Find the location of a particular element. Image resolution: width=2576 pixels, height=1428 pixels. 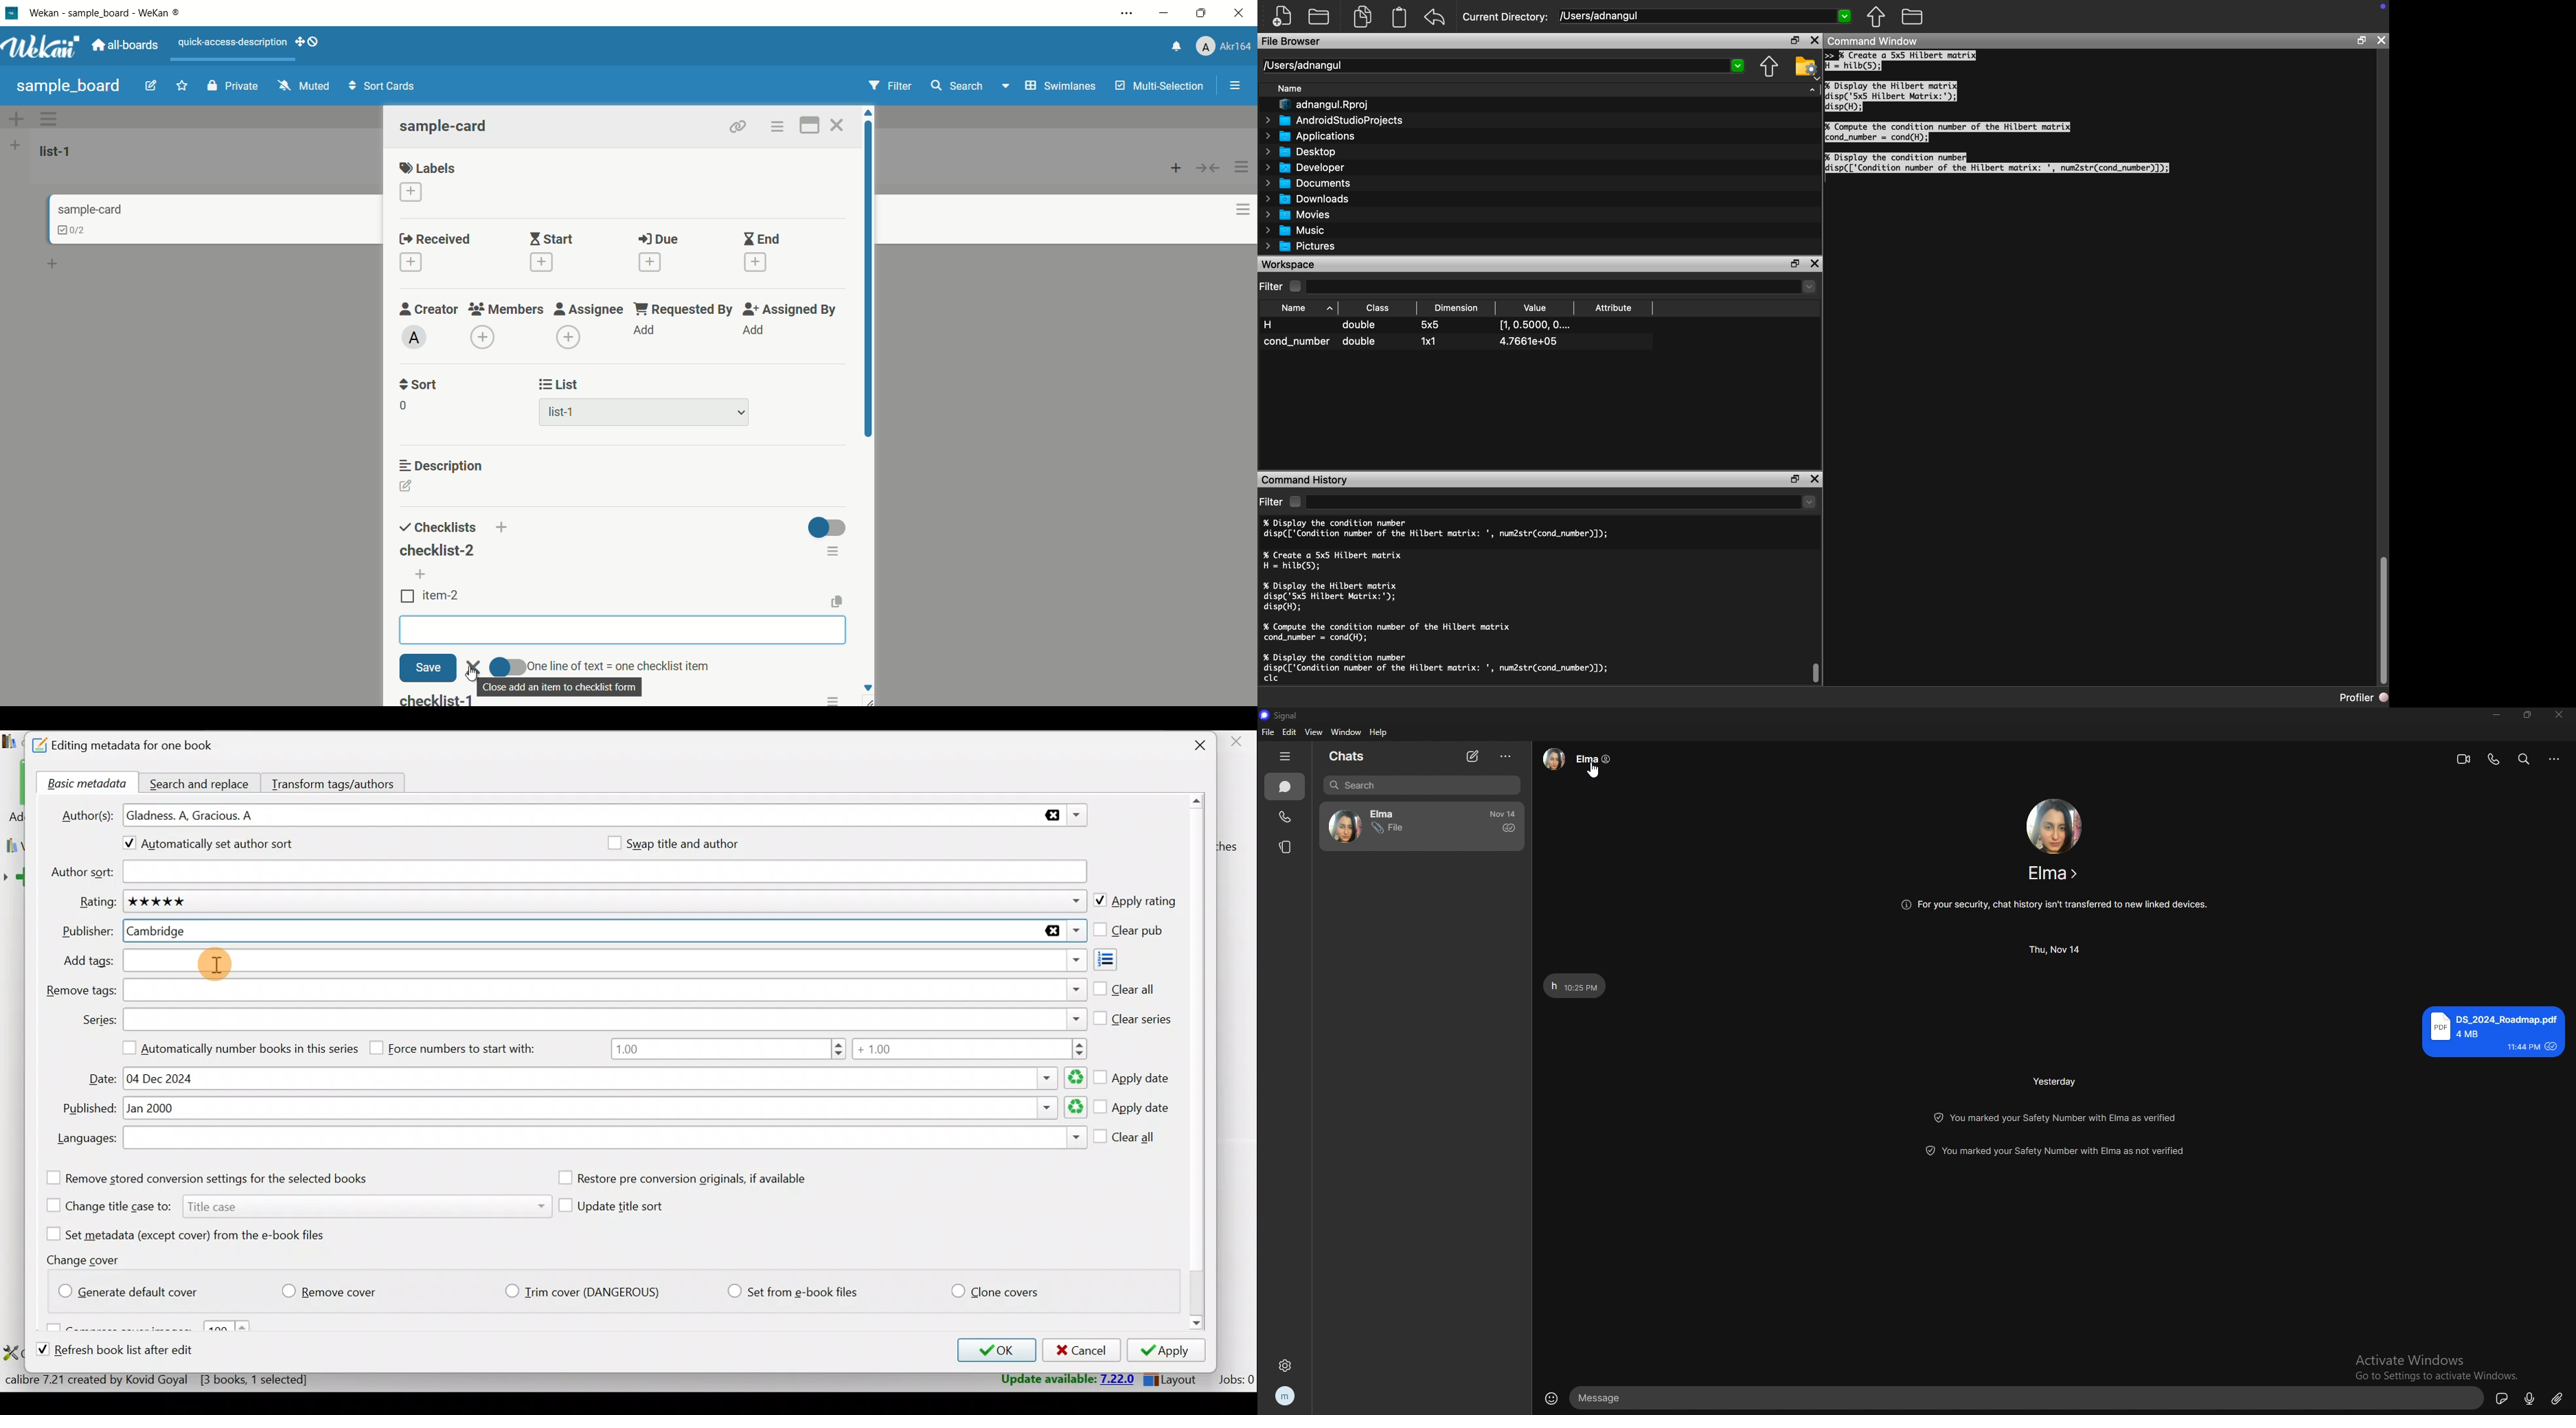

delivered is located at coordinates (1508, 828).